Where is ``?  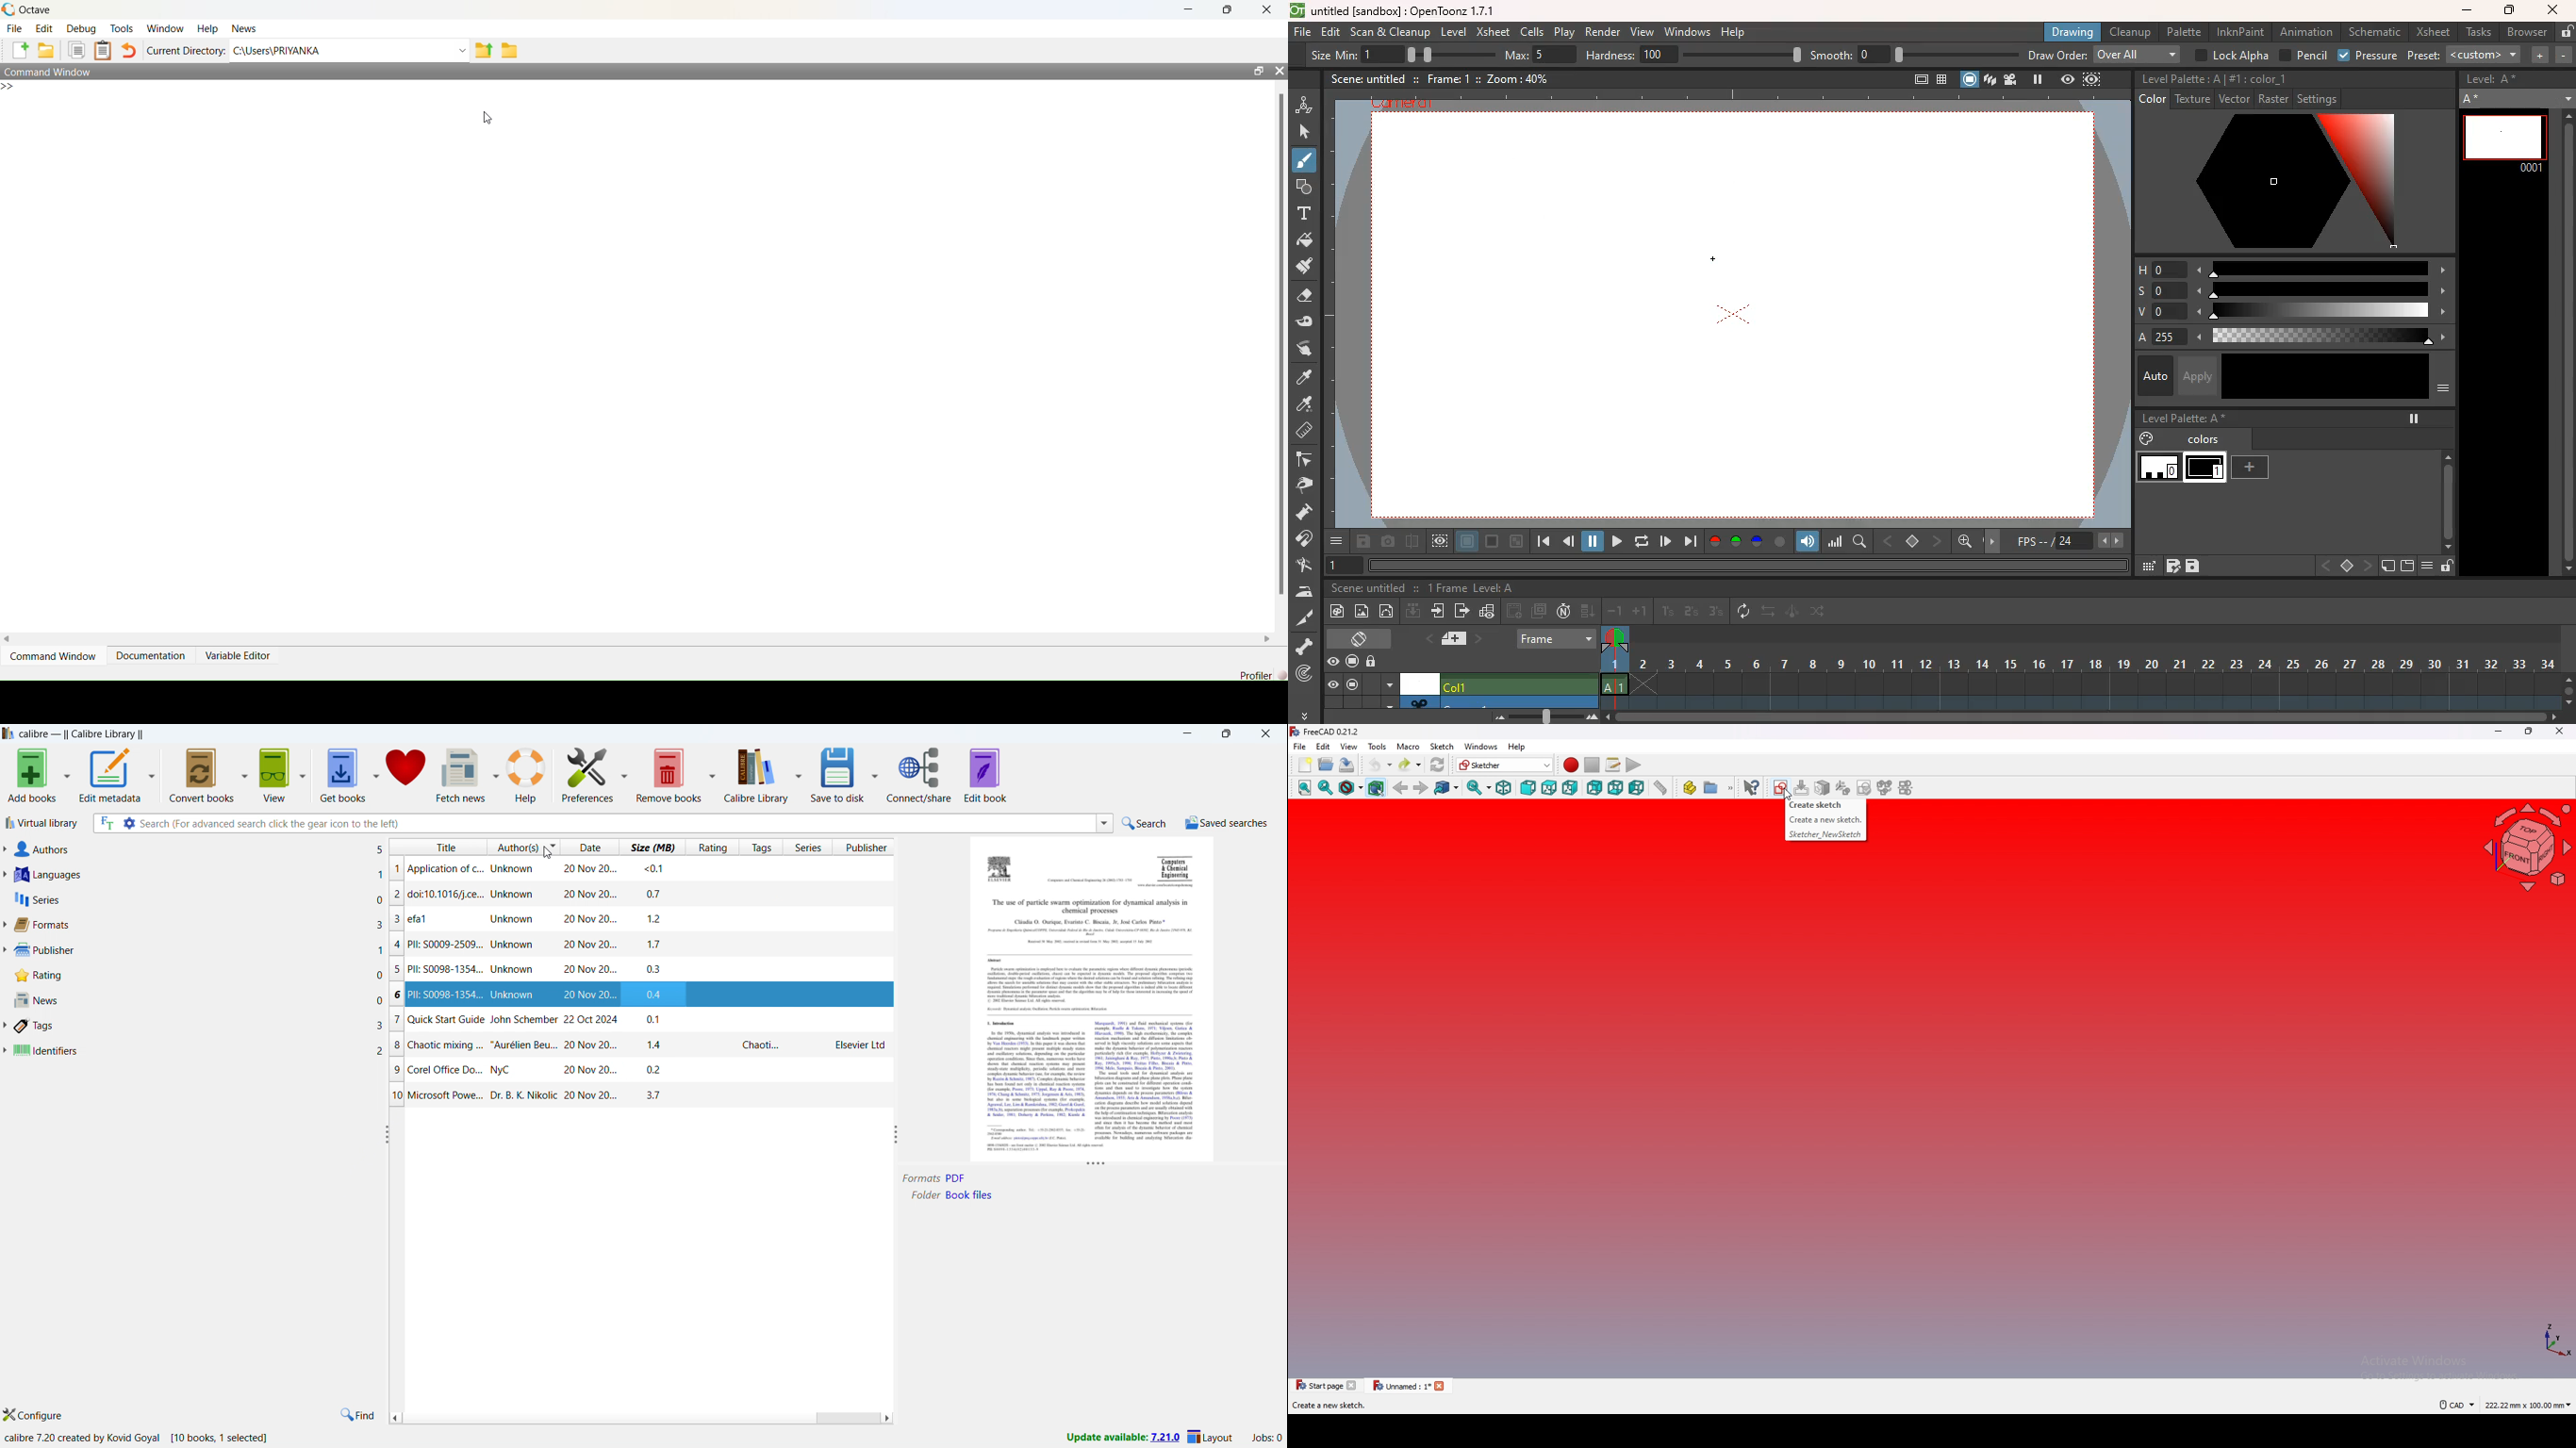  is located at coordinates (998, 1024).